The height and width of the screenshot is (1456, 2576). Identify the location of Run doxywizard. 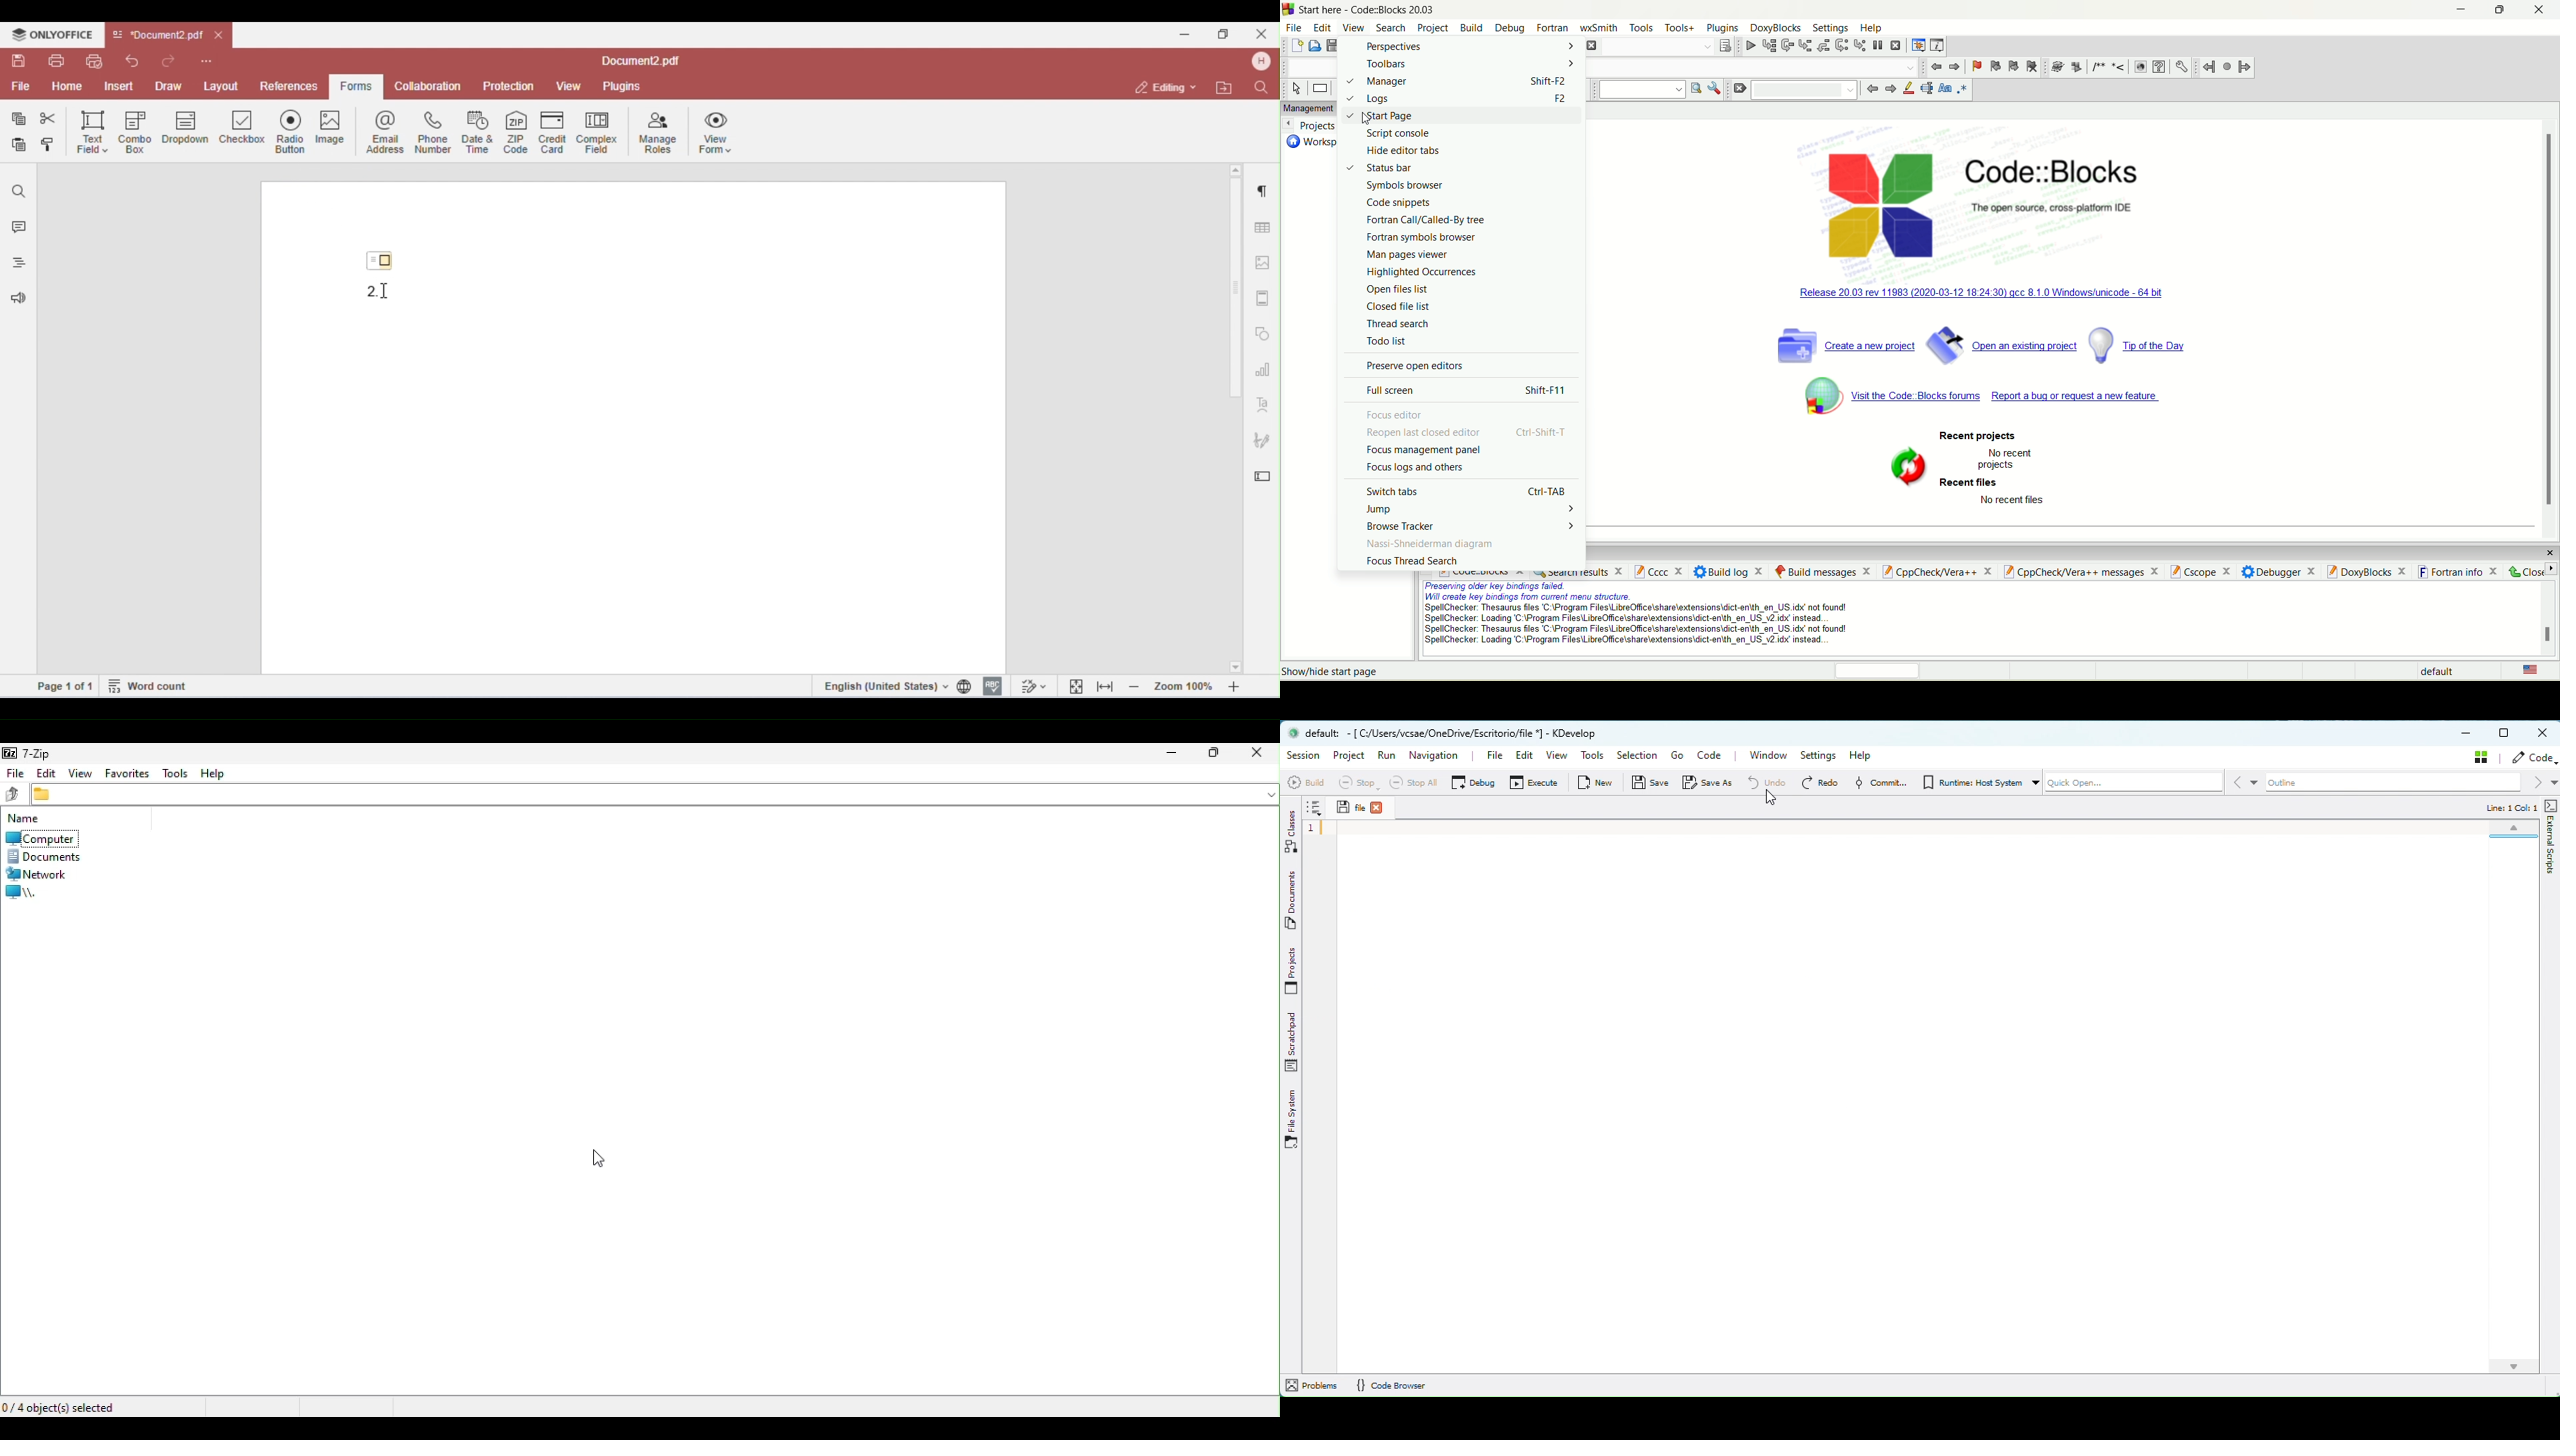
(2055, 67).